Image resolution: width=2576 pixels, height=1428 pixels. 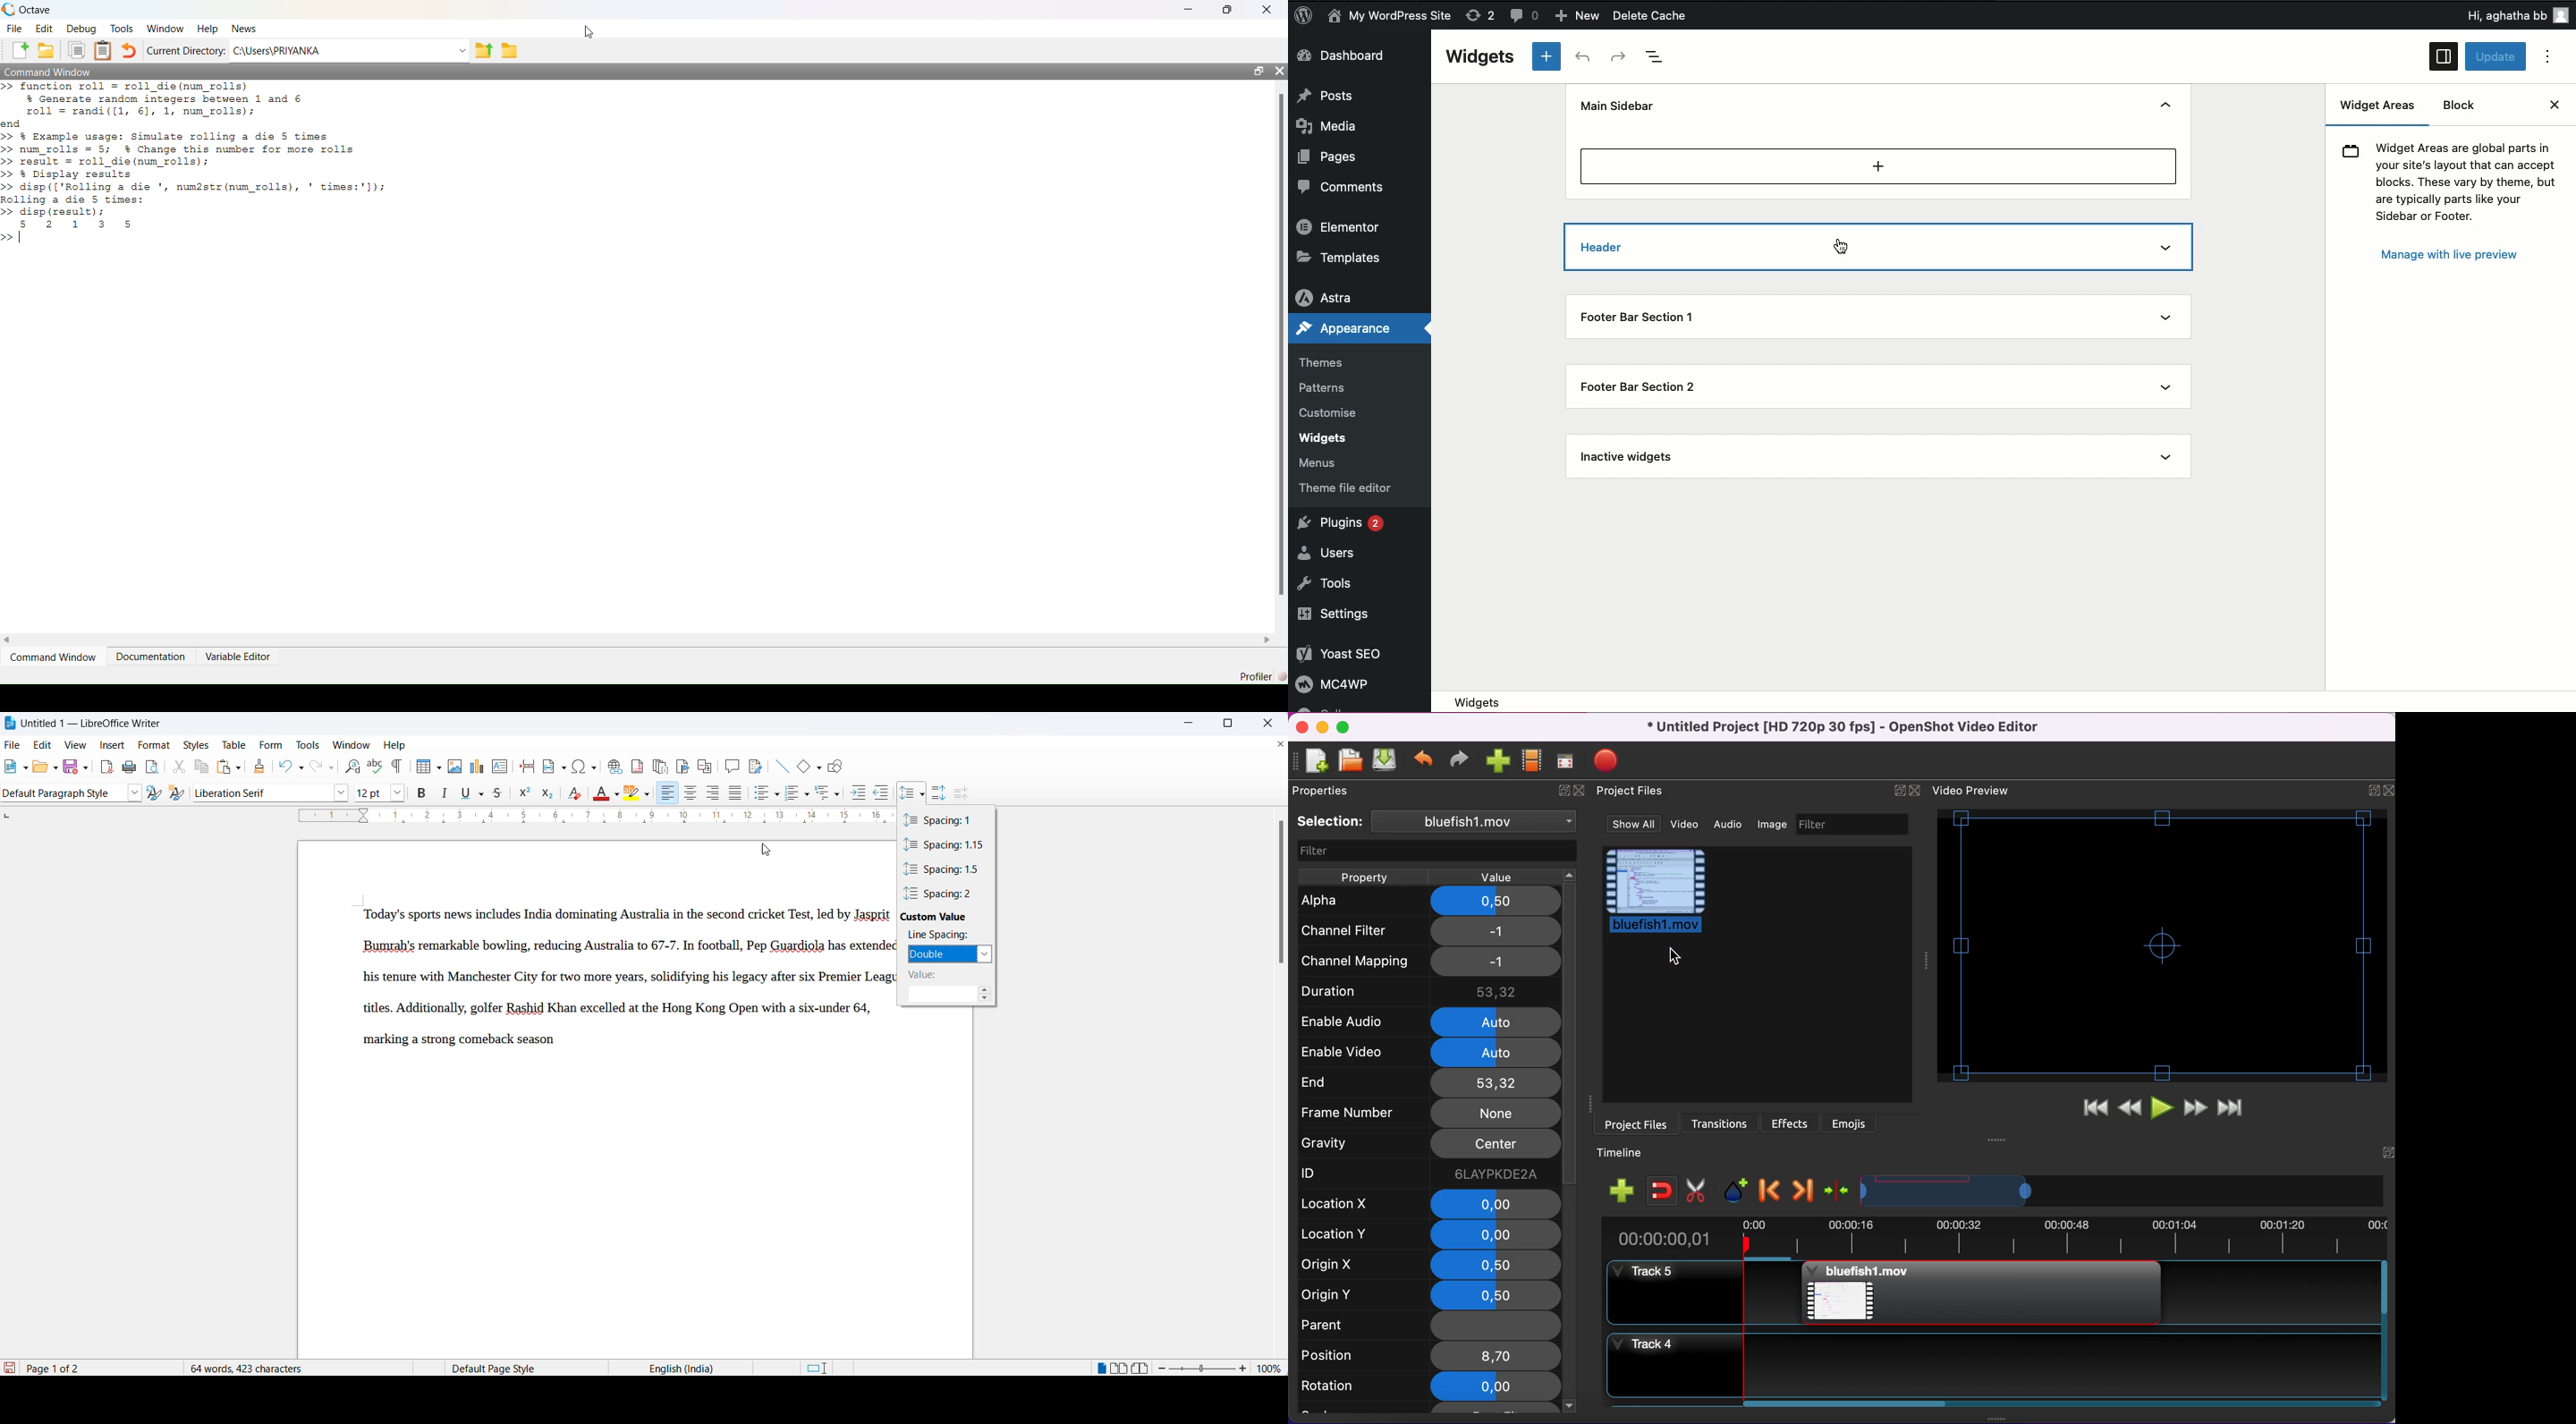 What do you see at coordinates (1271, 1367) in the screenshot?
I see `zoom percentage` at bounding box center [1271, 1367].